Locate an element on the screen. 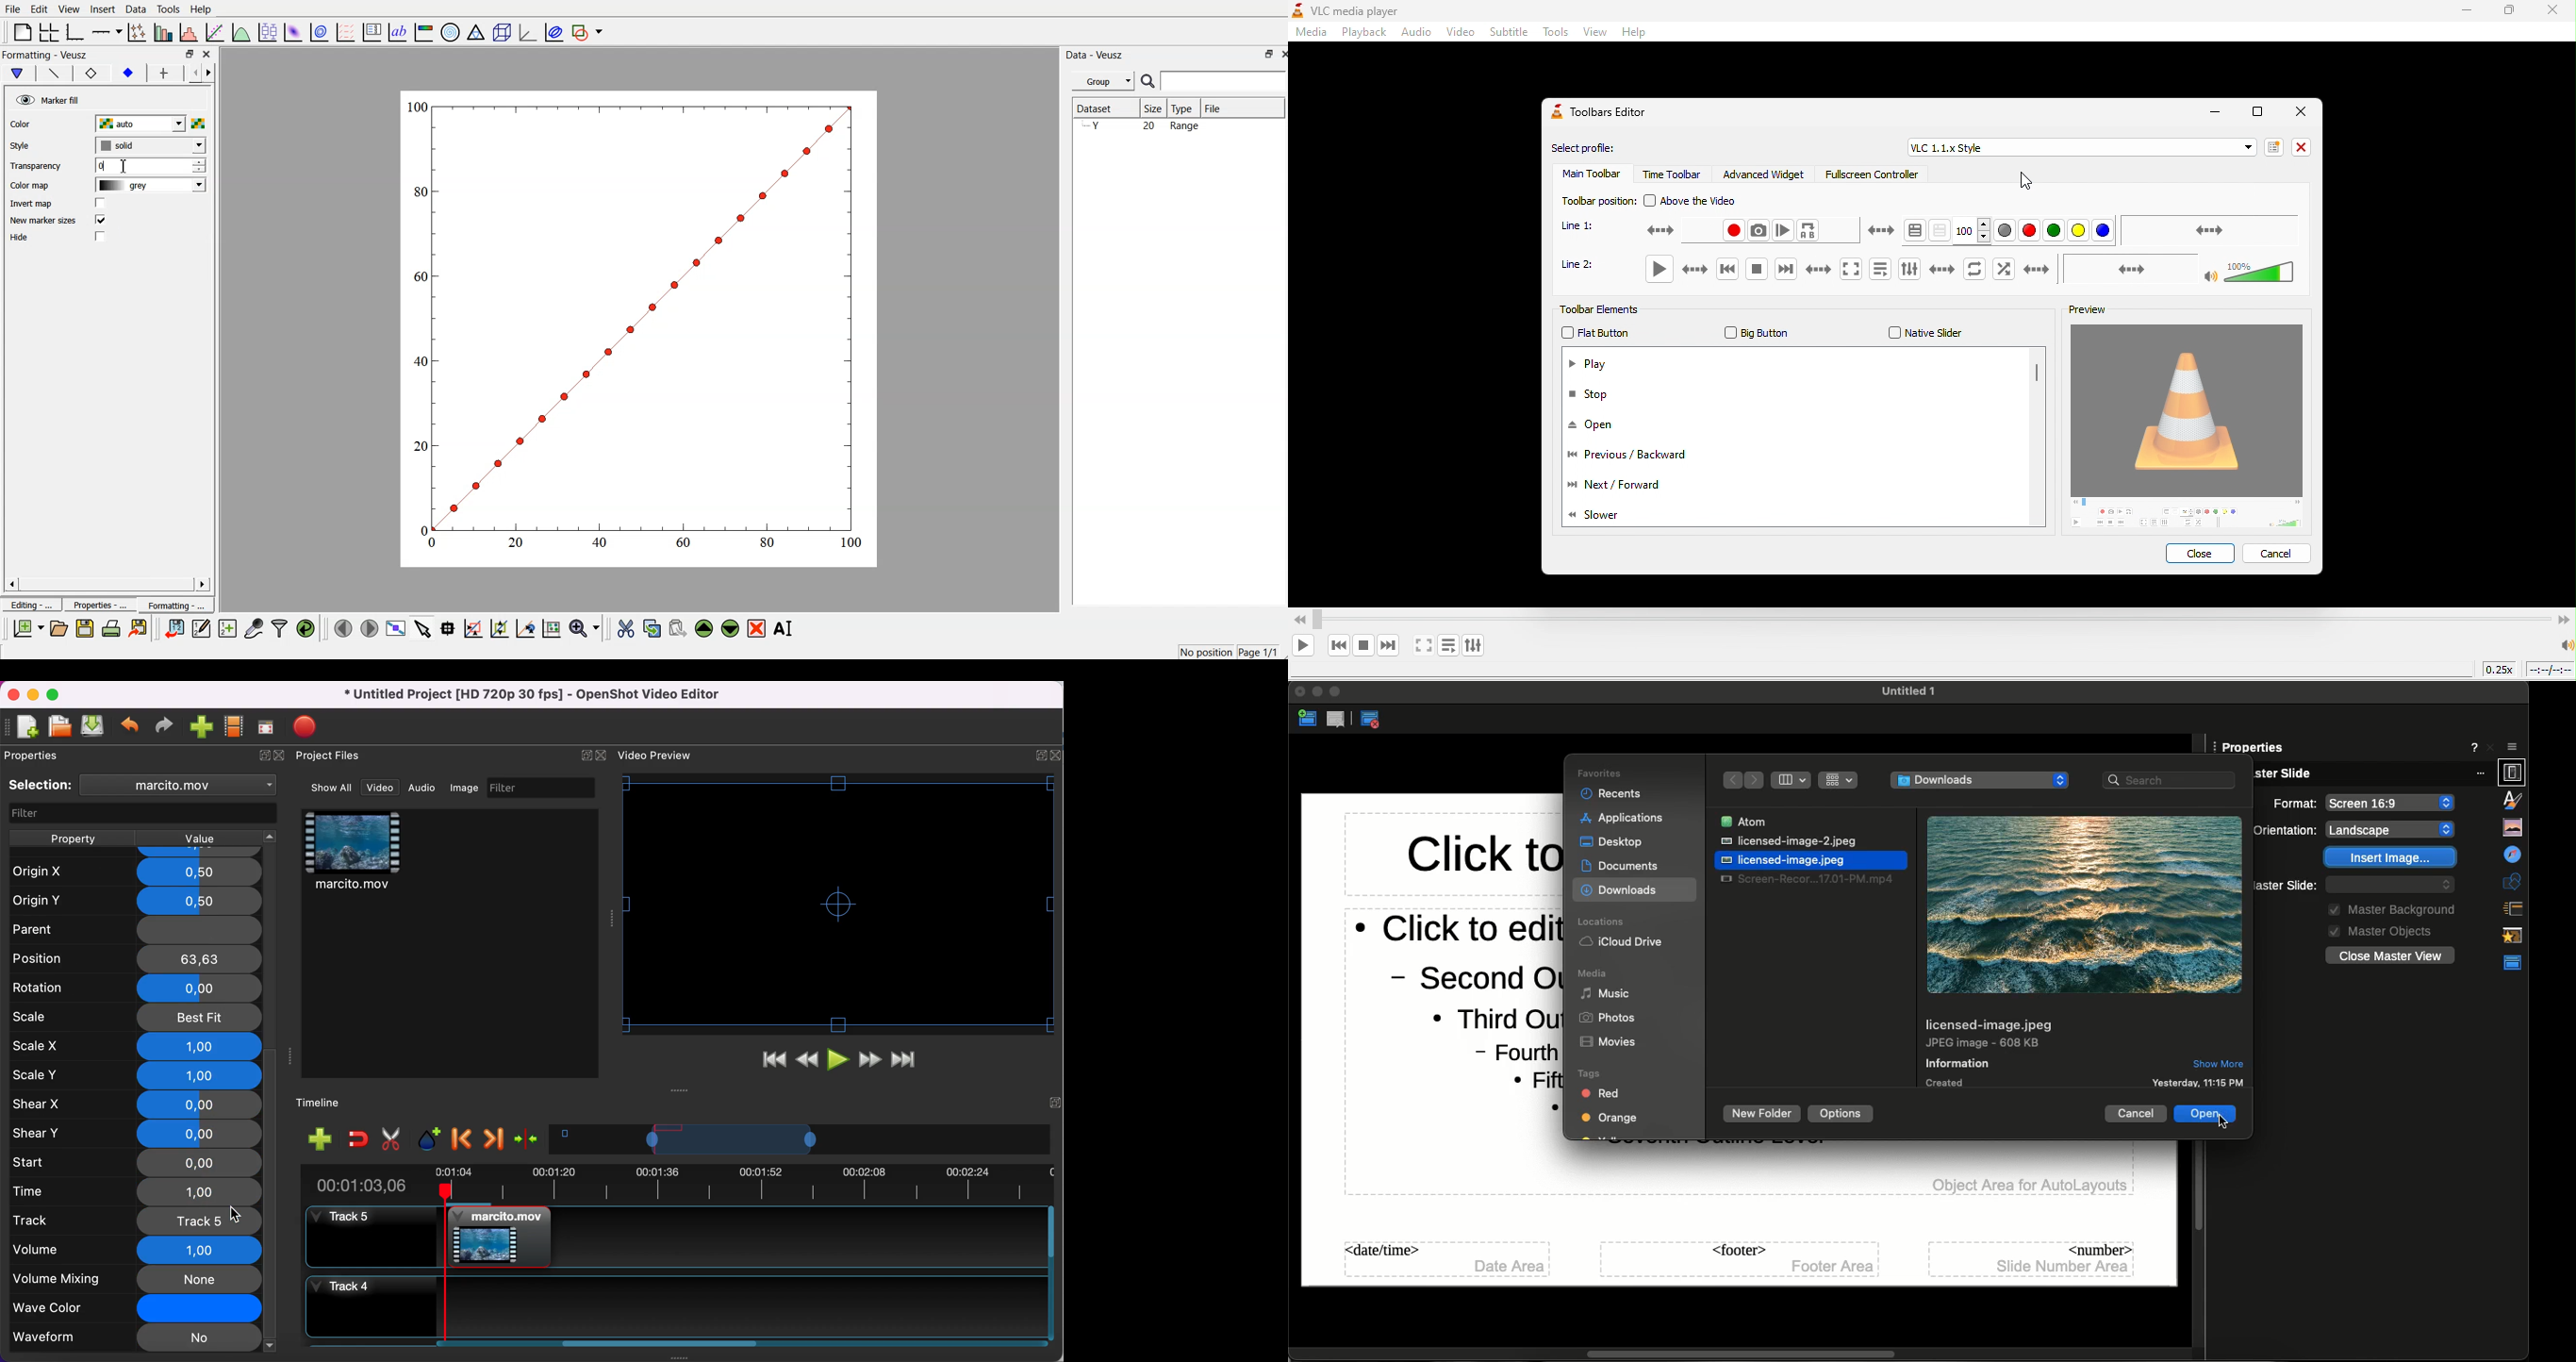  frame by frame is located at coordinates (2035, 269).